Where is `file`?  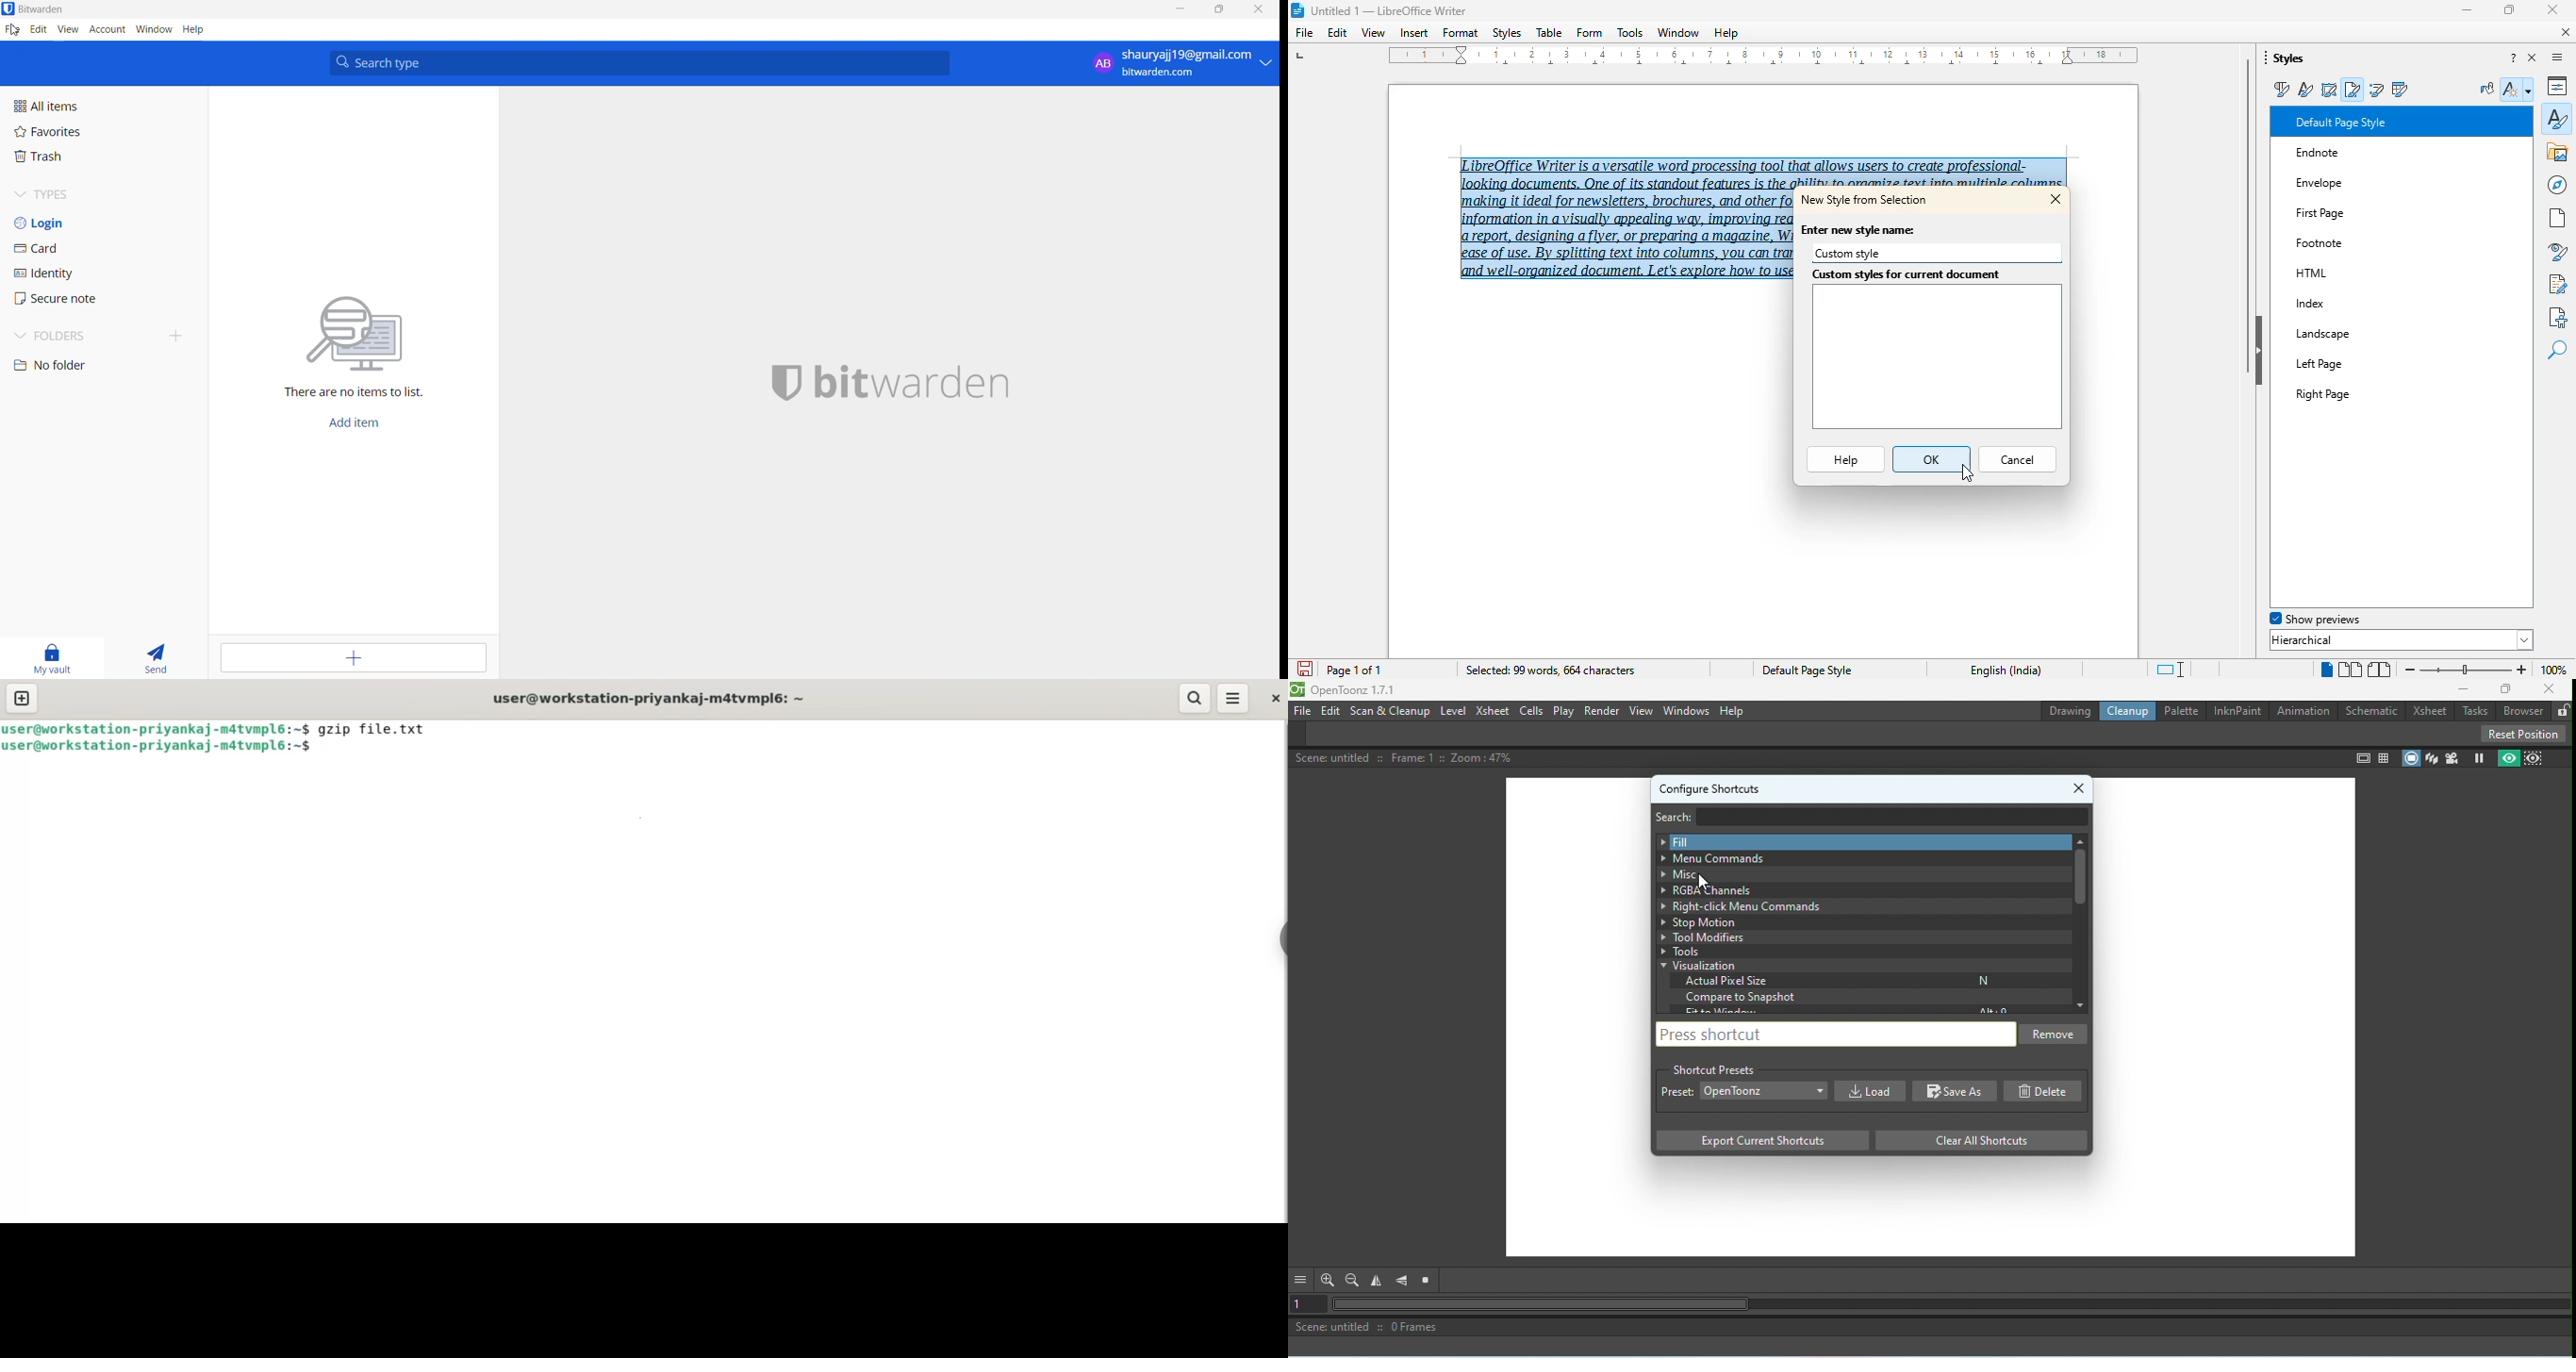
file is located at coordinates (1303, 32).